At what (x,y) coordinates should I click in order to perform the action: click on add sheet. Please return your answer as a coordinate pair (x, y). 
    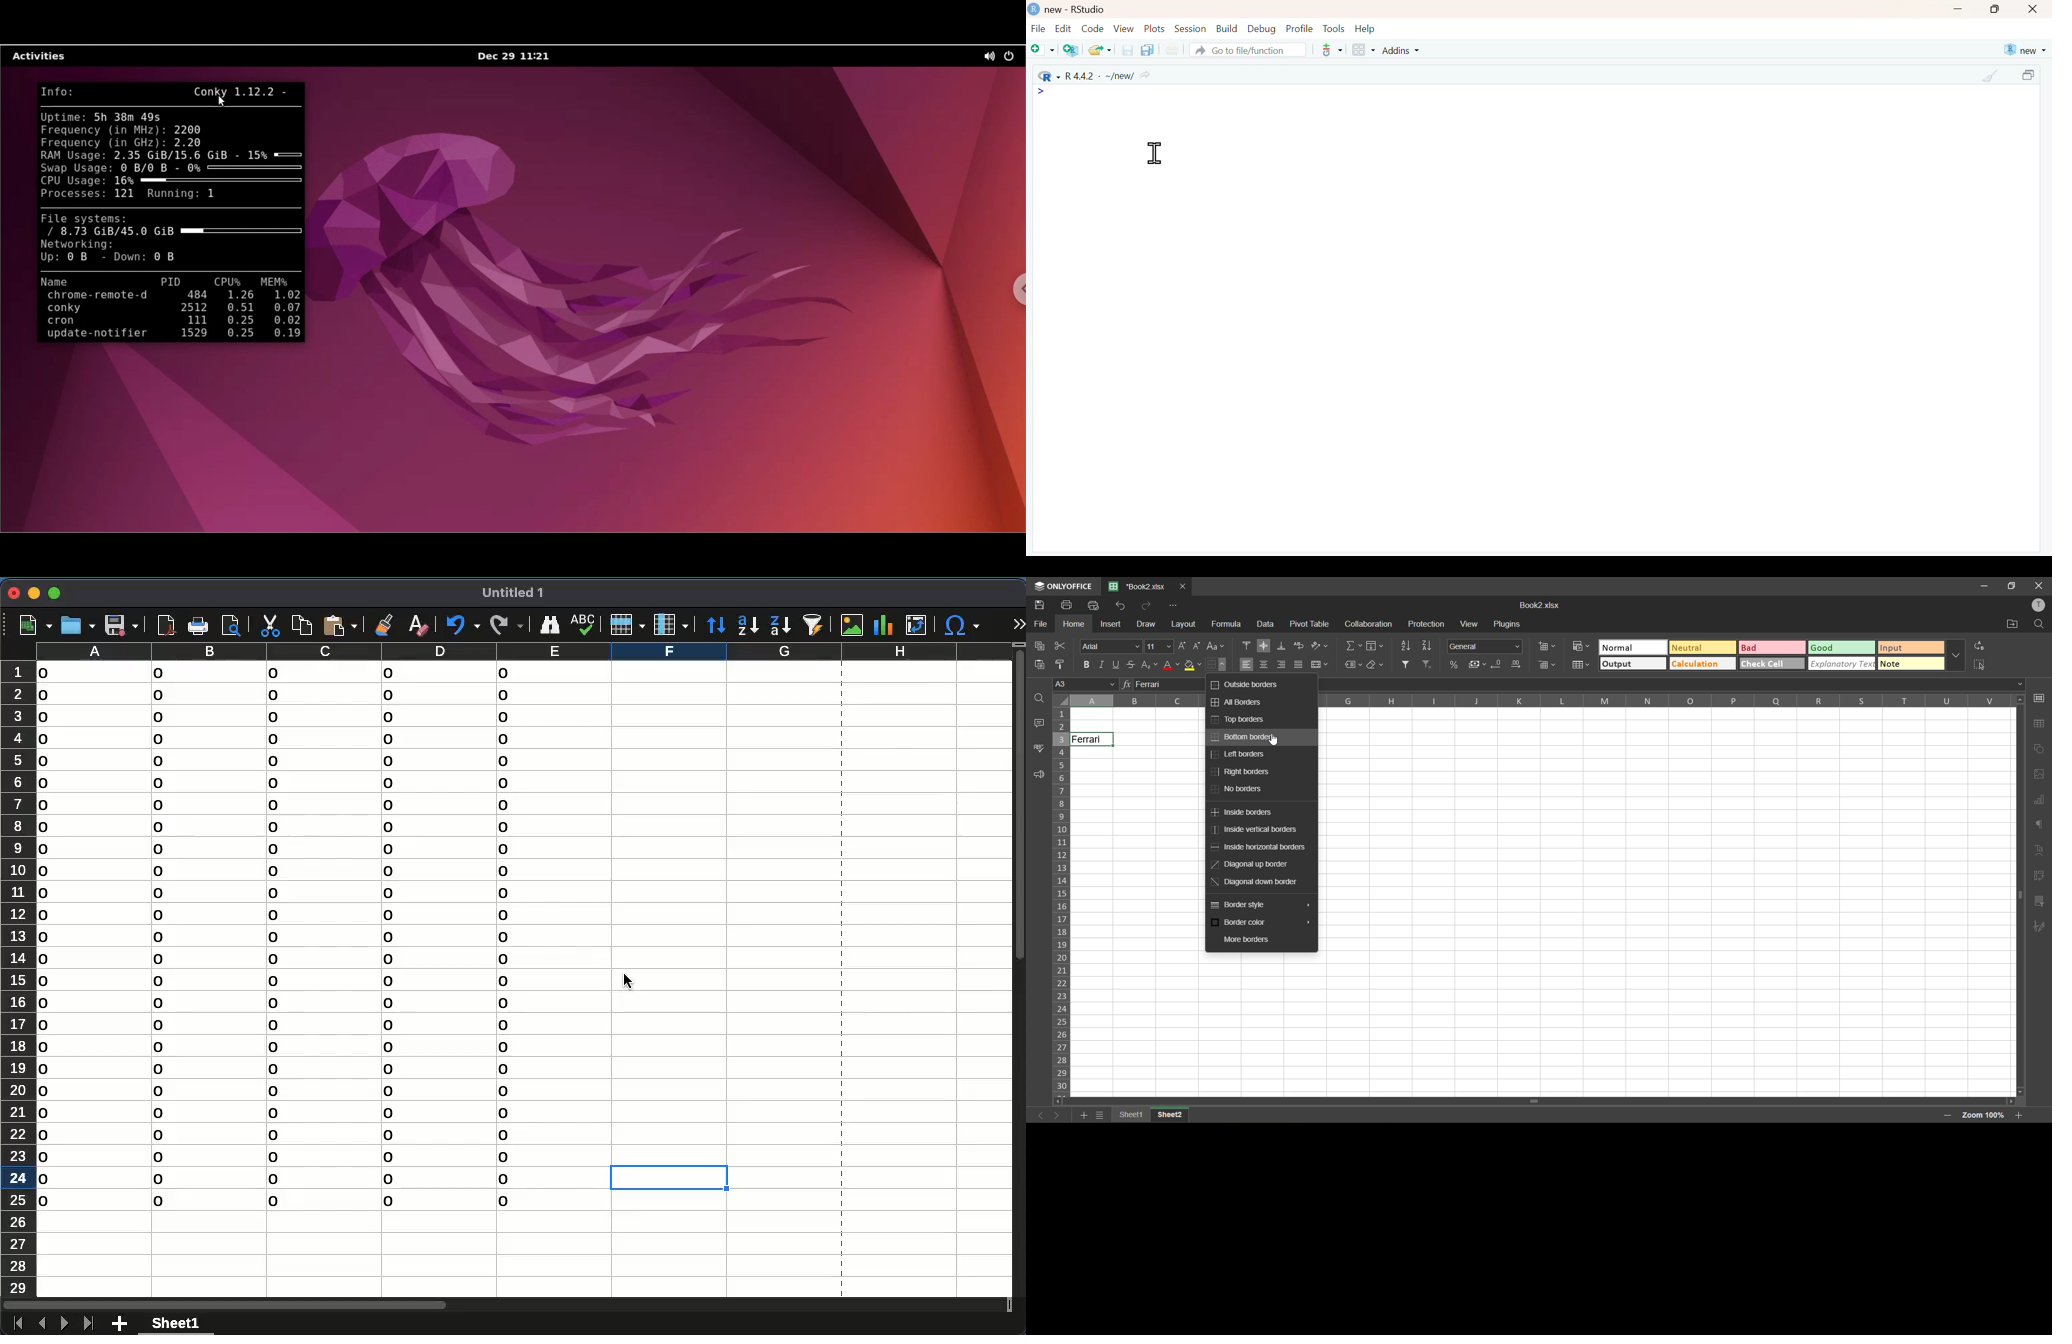
    Looking at the image, I should click on (1082, 1116).